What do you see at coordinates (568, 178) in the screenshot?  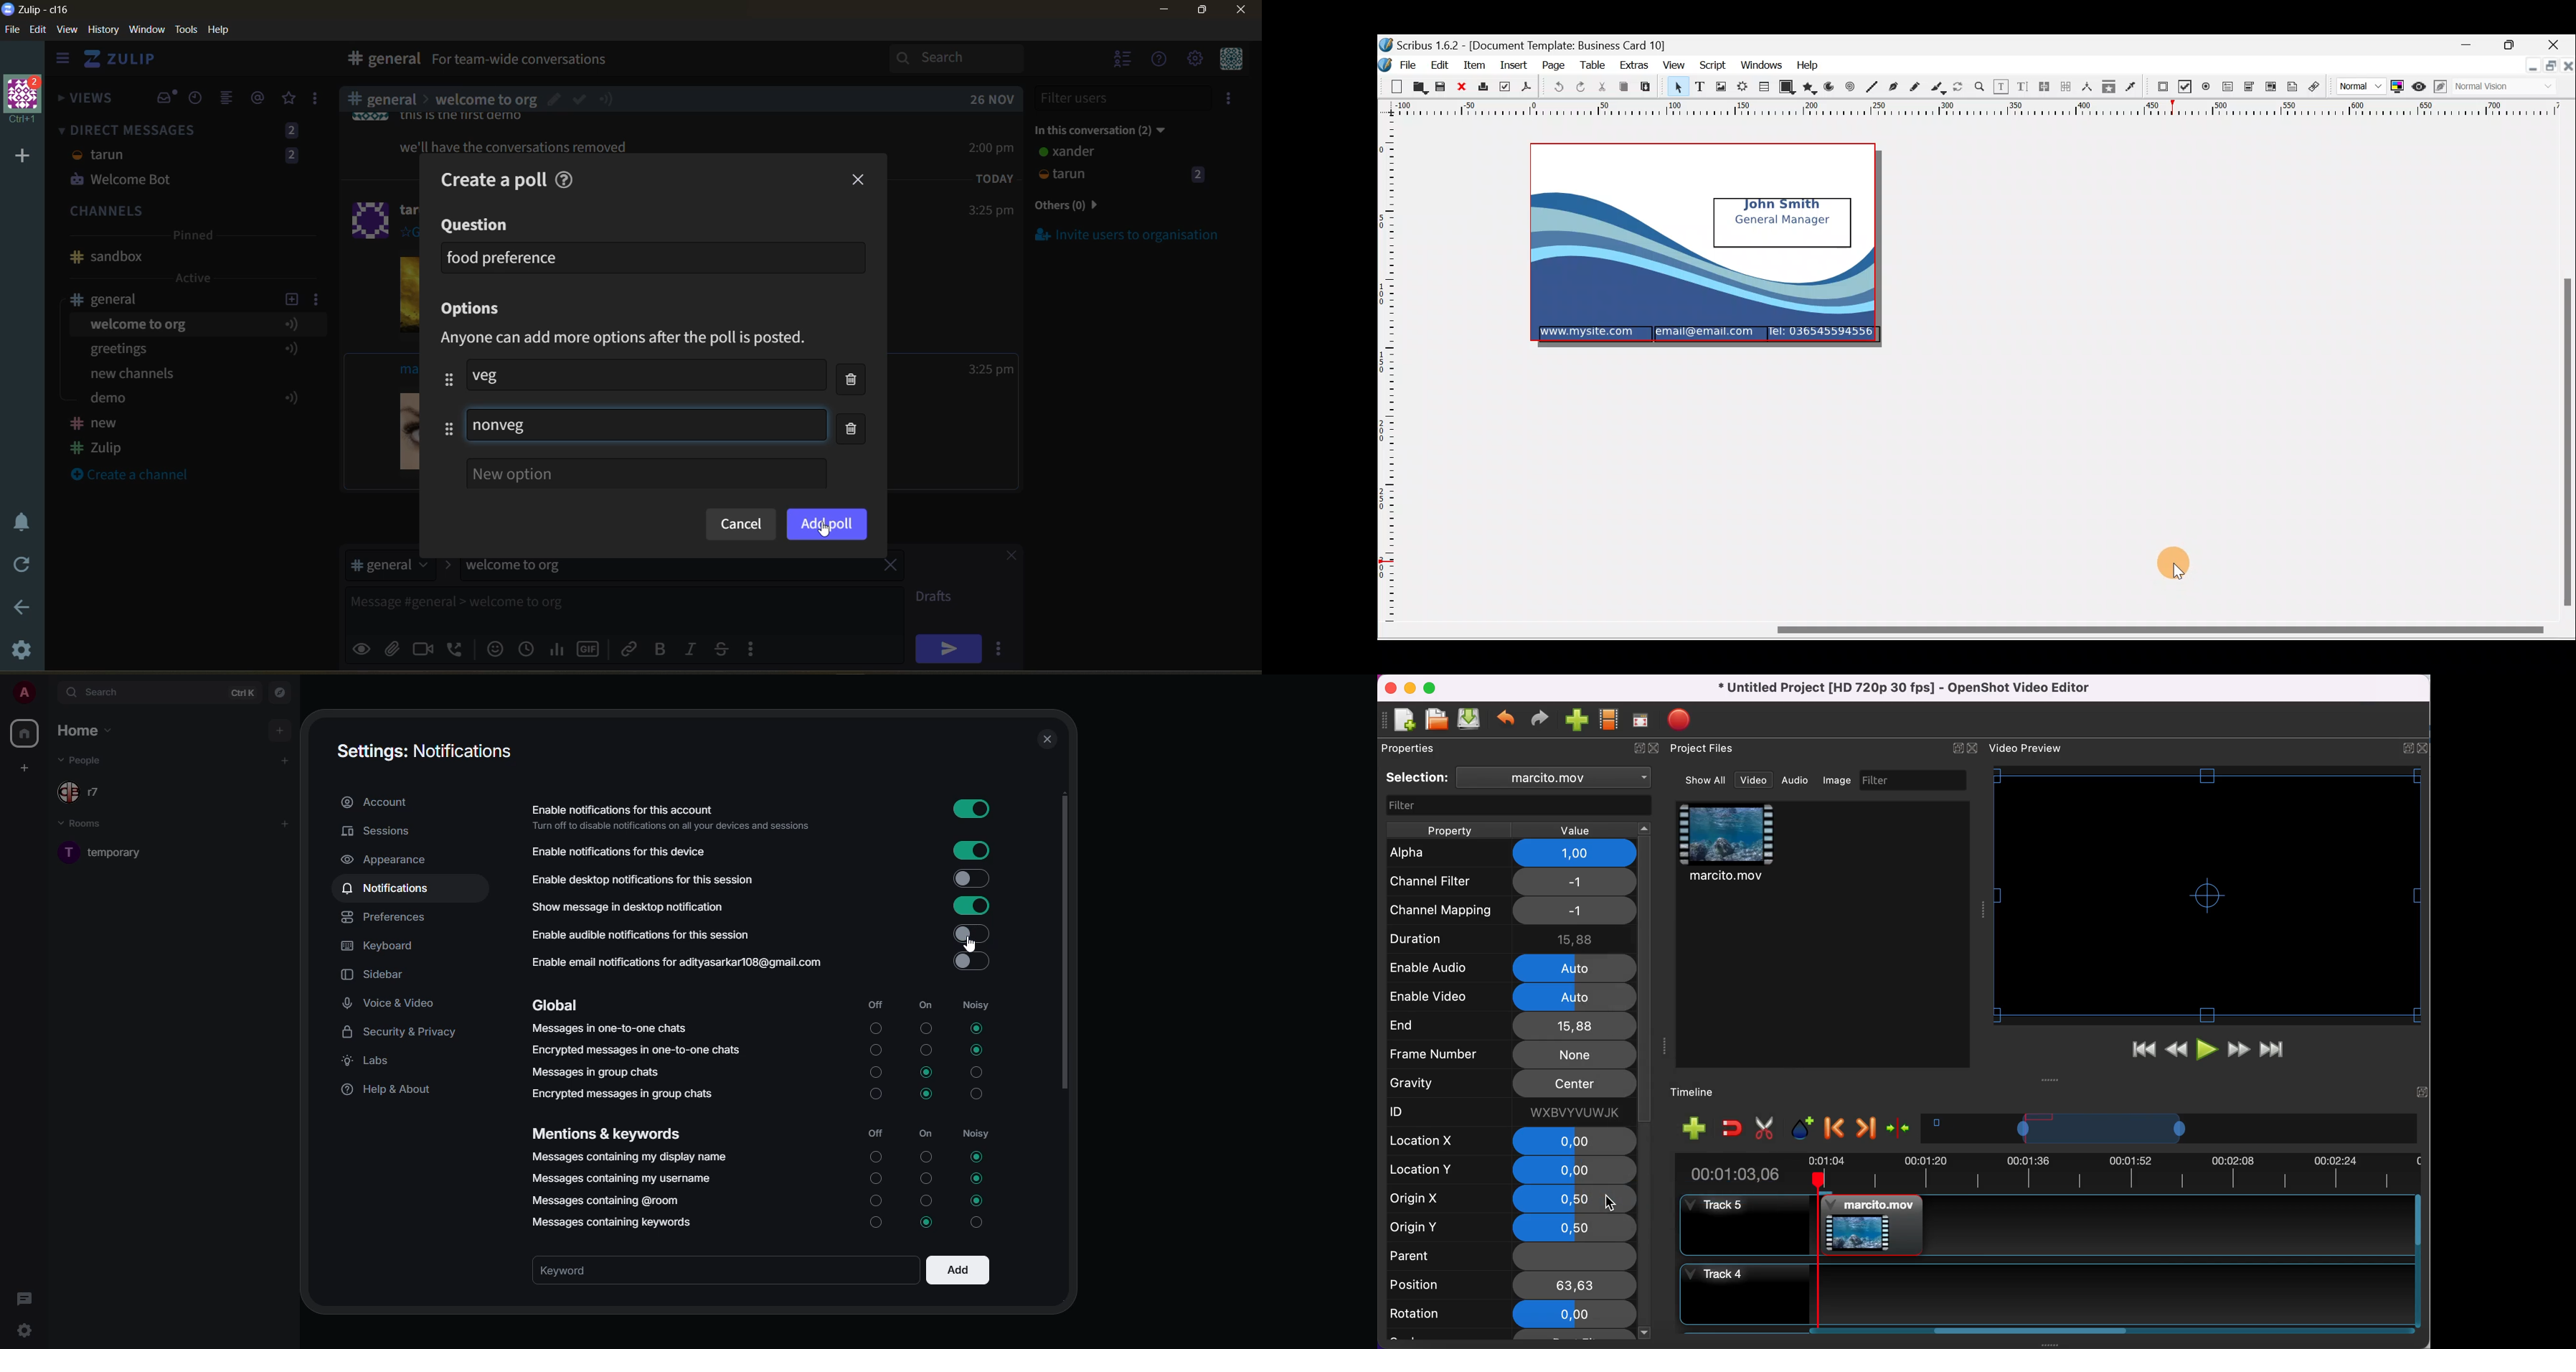 I see `help` at bounding box center [568, 178].